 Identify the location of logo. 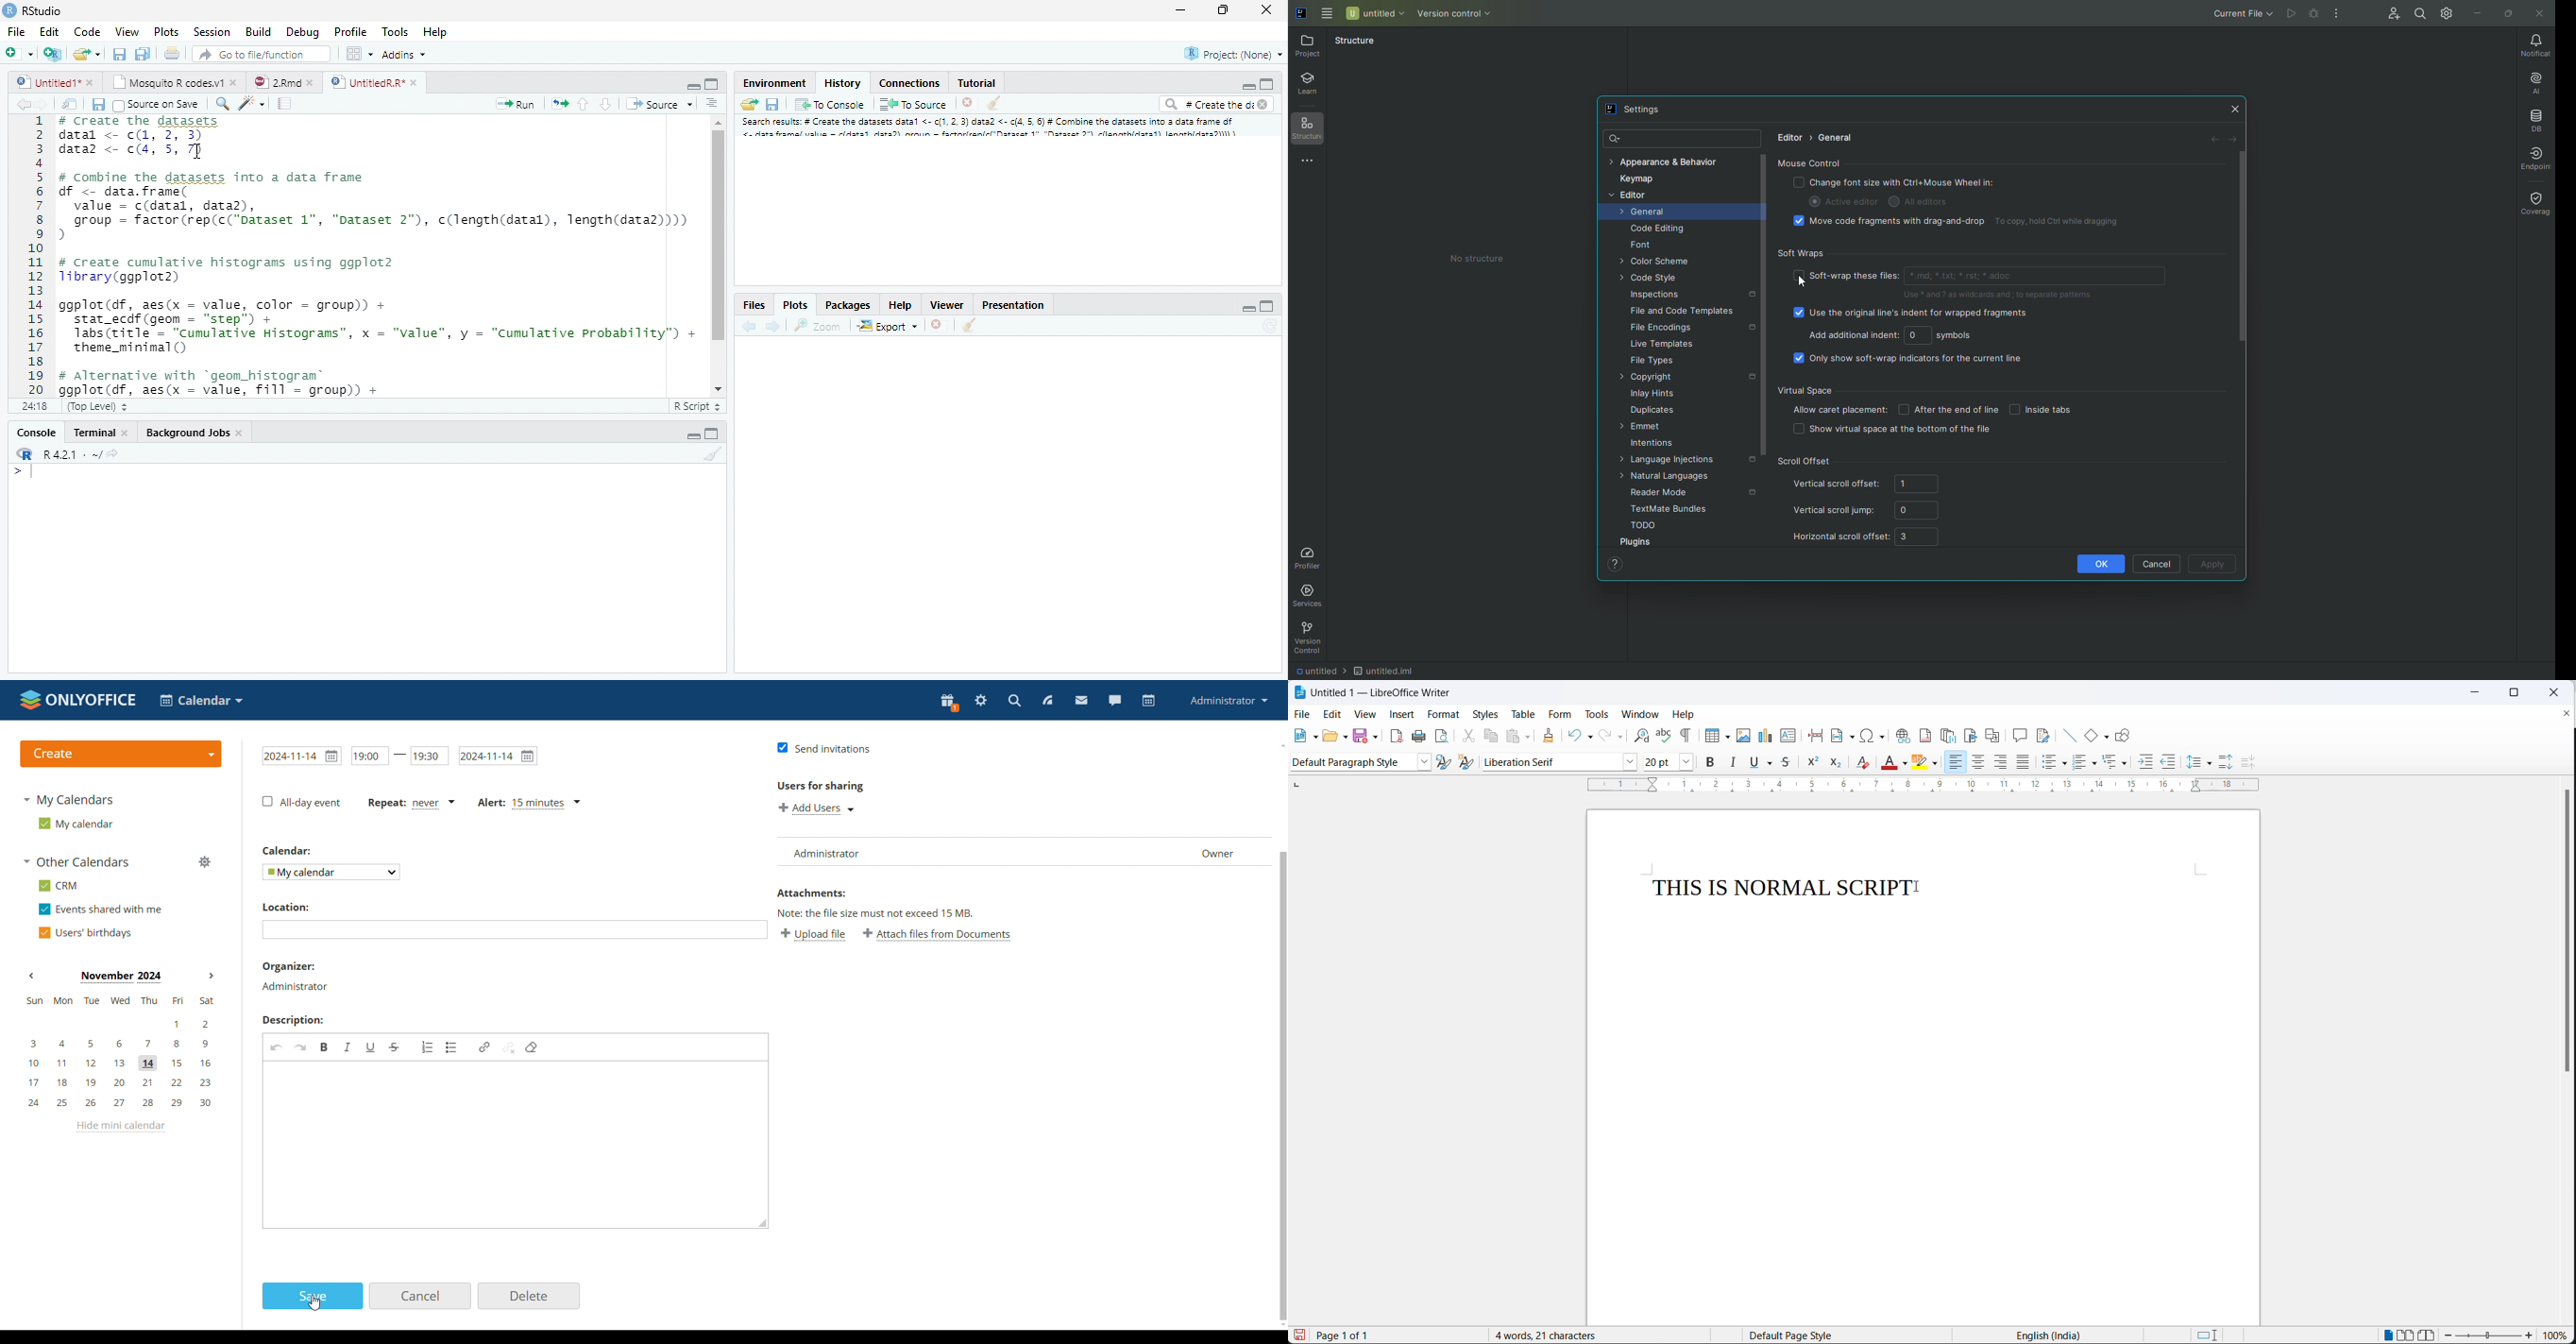
(78, 700).